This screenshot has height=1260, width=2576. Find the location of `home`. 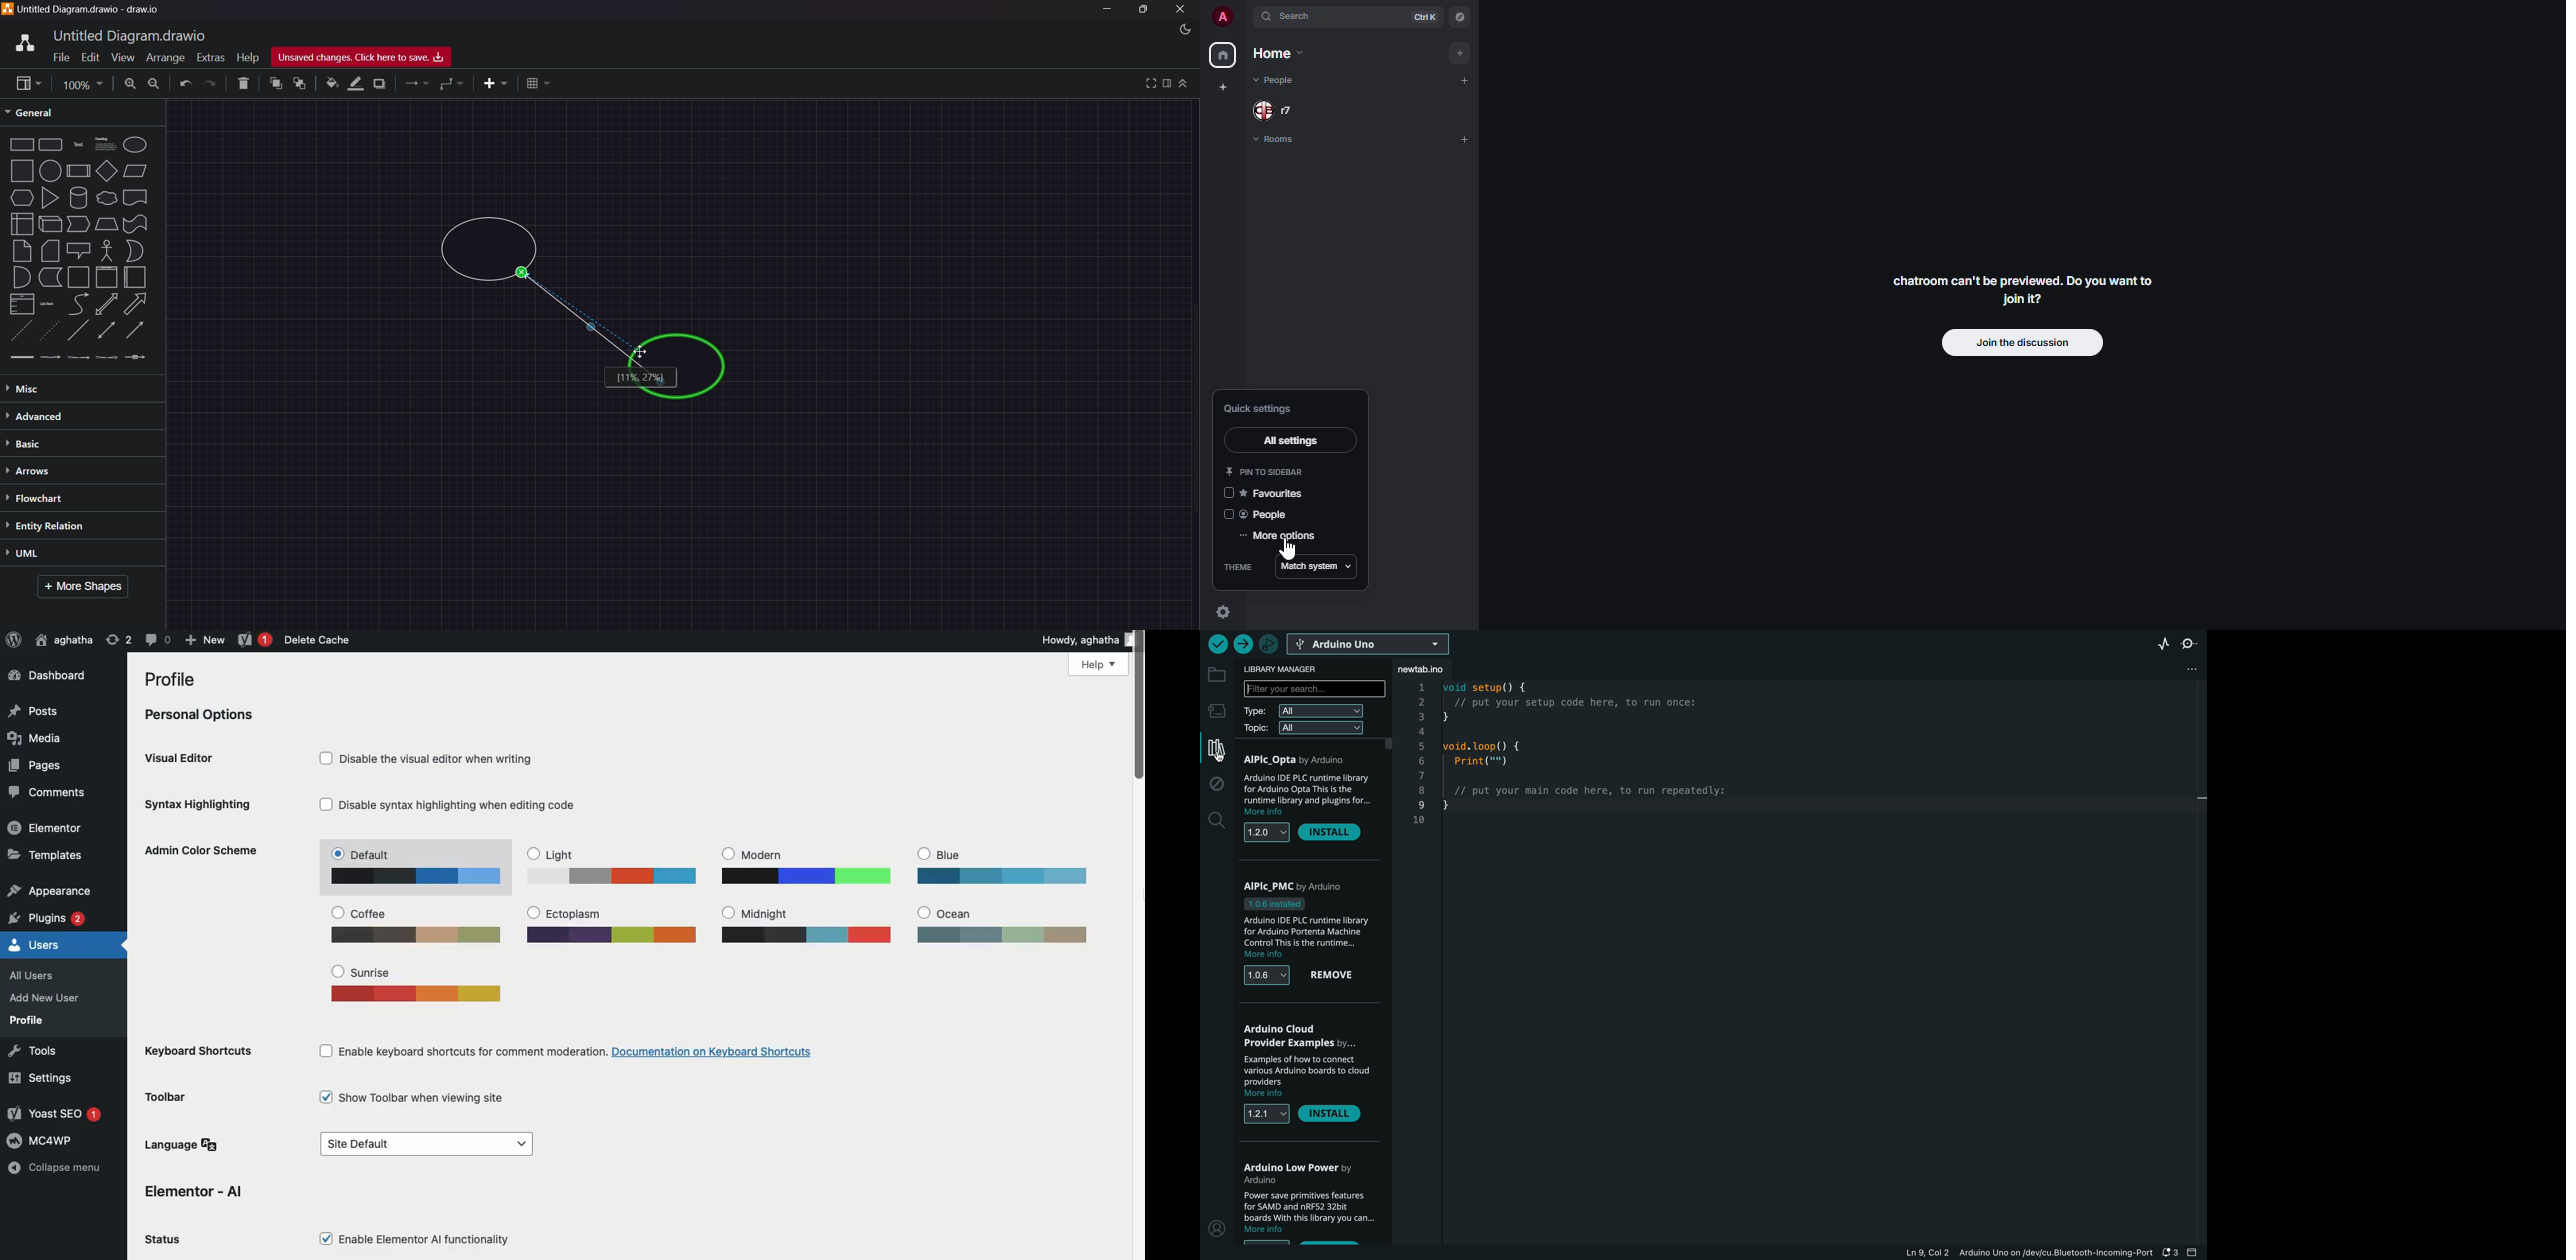

home is located at coordinates (1286, 54).